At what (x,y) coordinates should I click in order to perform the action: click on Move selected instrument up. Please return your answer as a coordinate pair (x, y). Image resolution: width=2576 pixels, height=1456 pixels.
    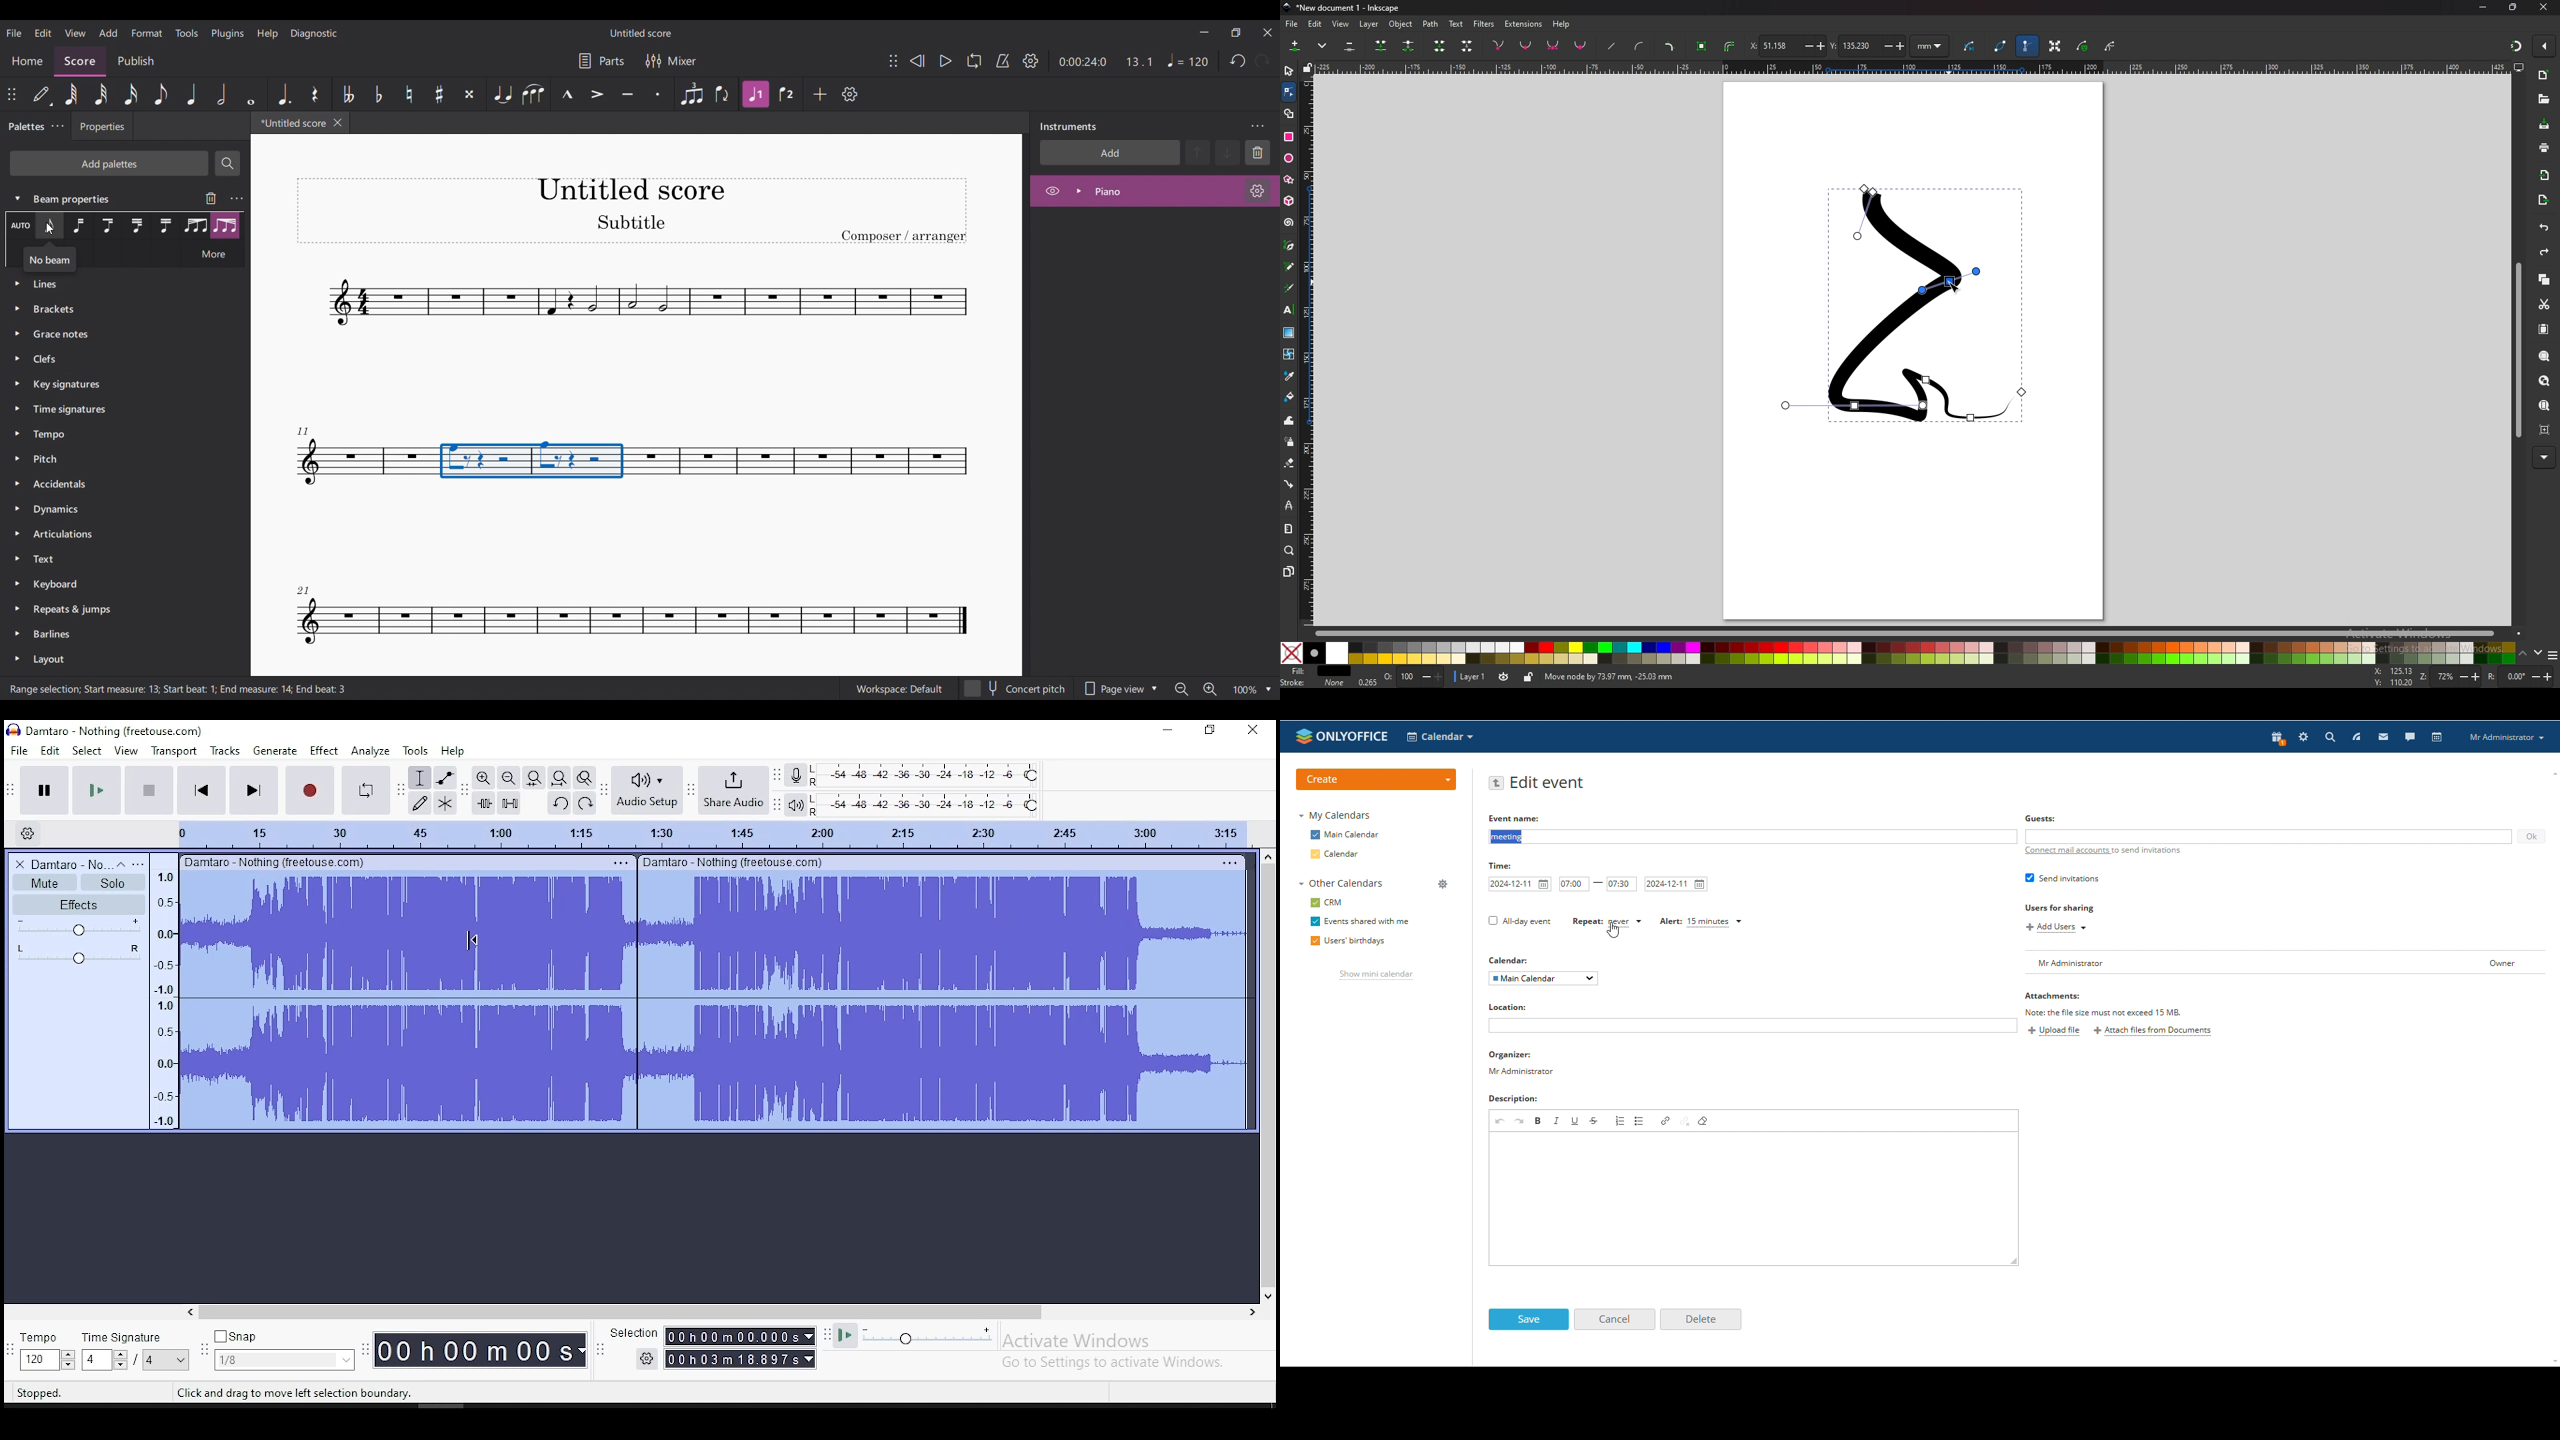
    Looking at the image, I should click on (1199, 151).